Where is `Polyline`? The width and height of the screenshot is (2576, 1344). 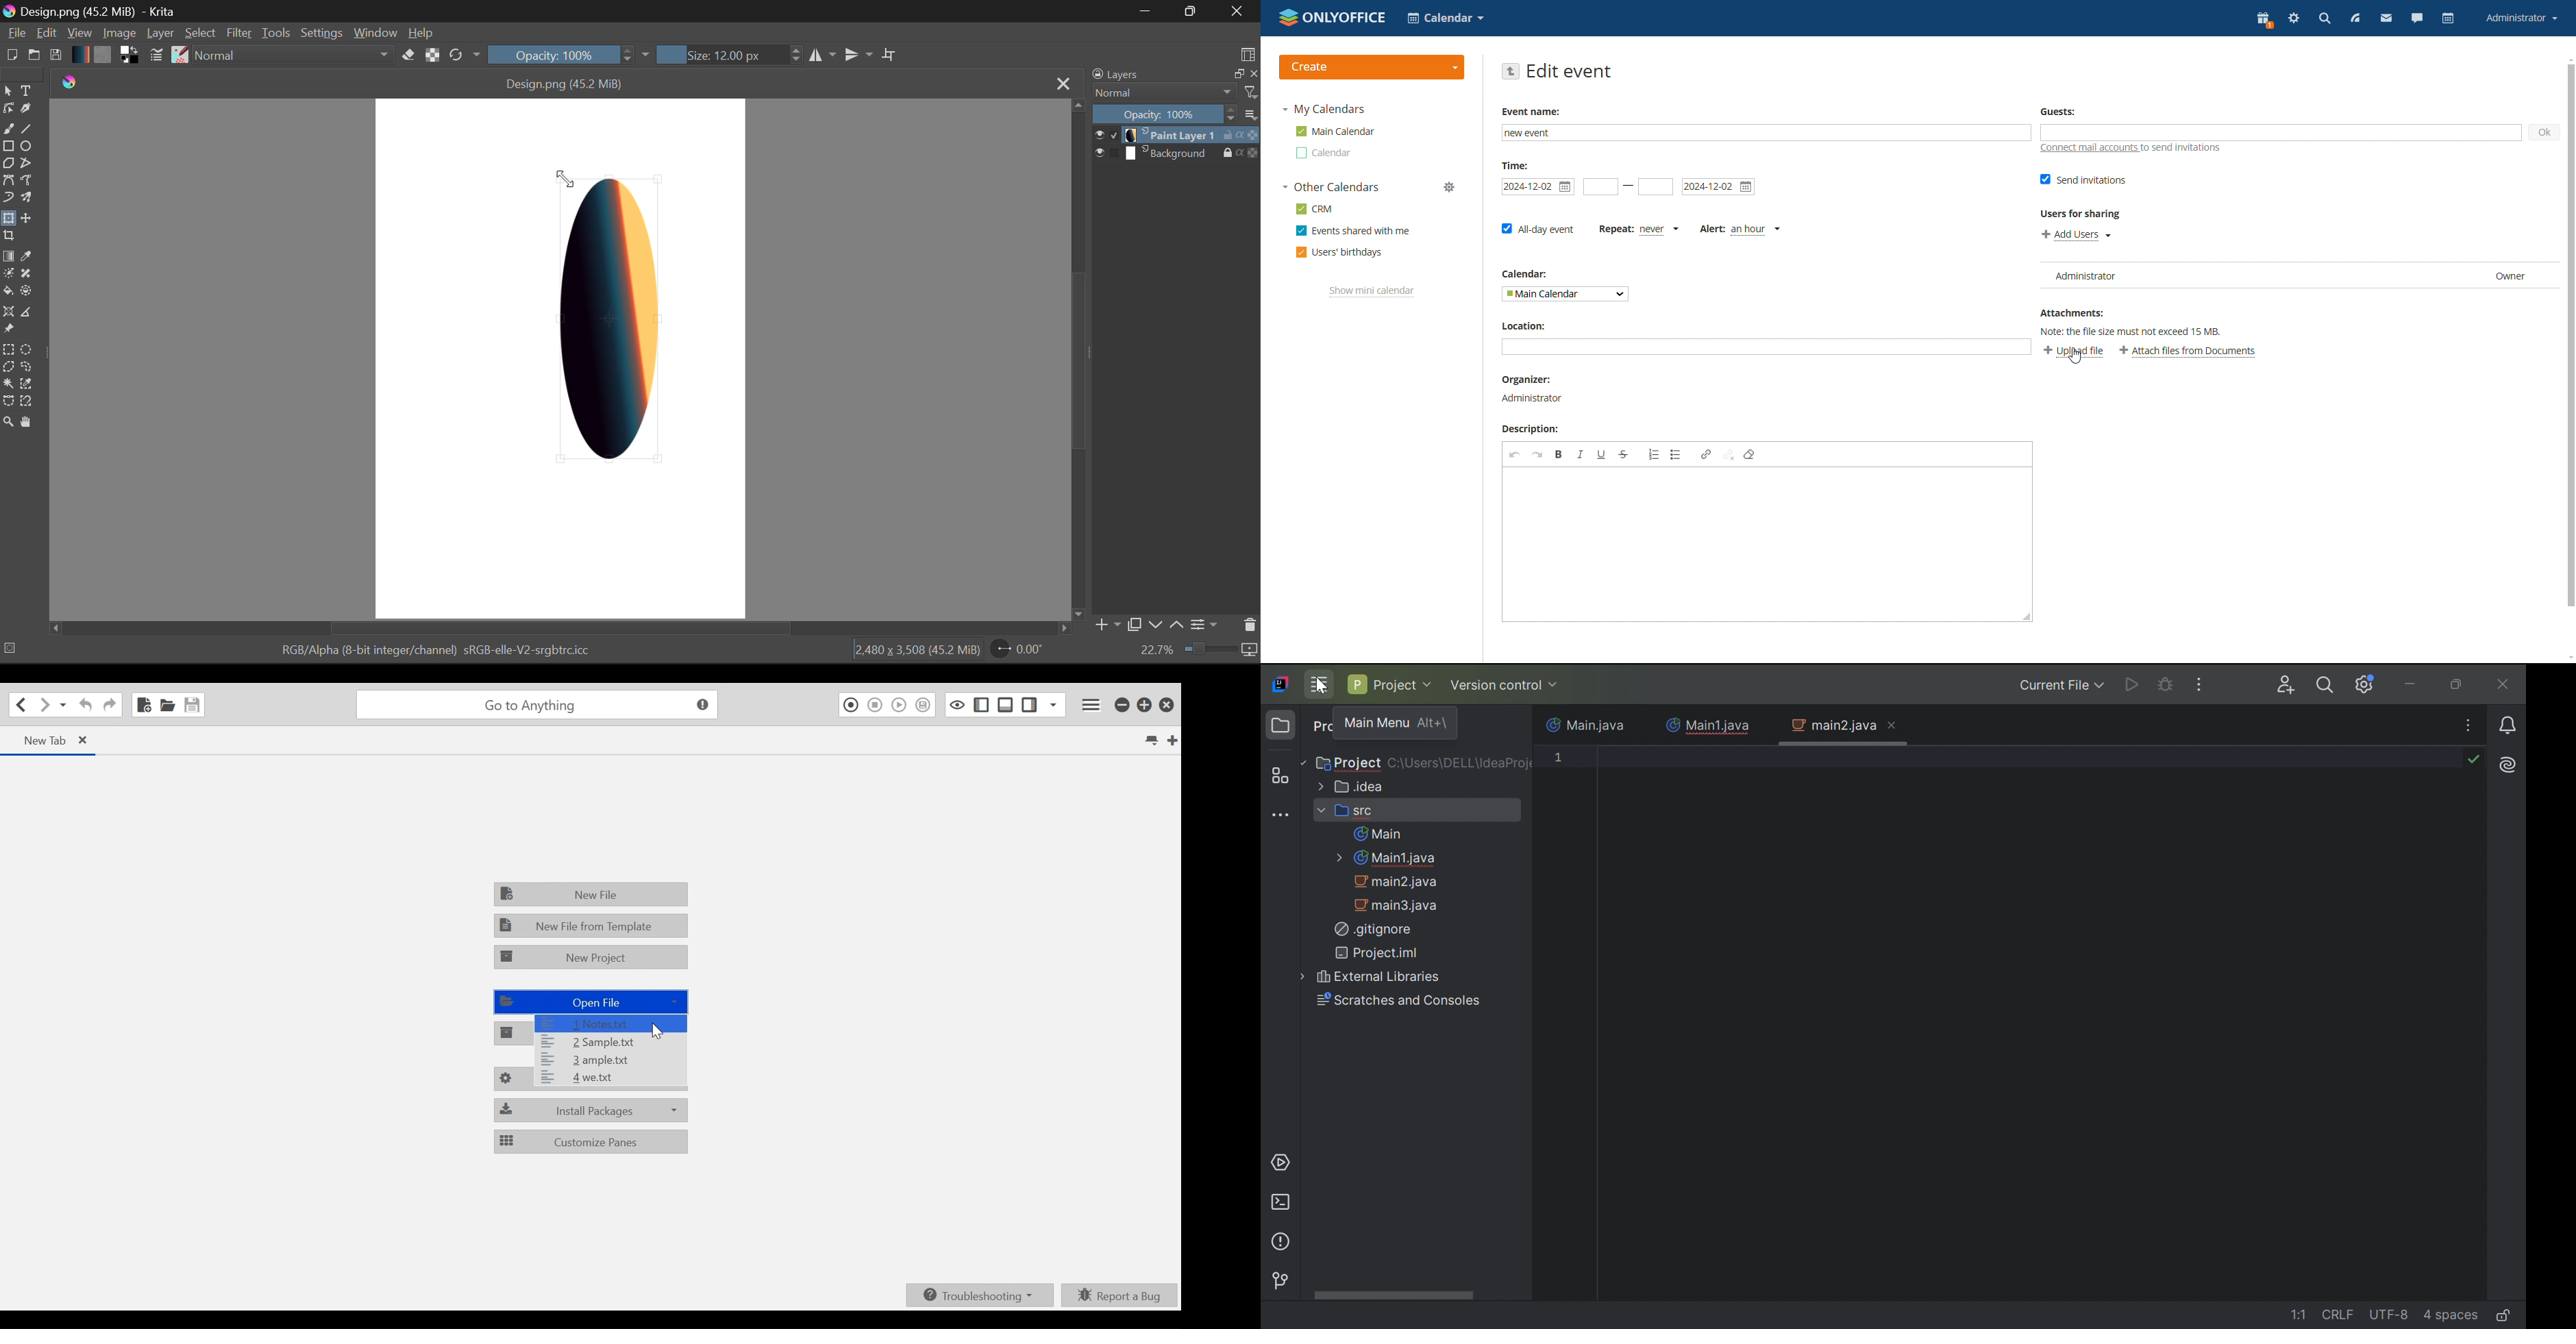
Polyline is located at coordinates (27, 164).